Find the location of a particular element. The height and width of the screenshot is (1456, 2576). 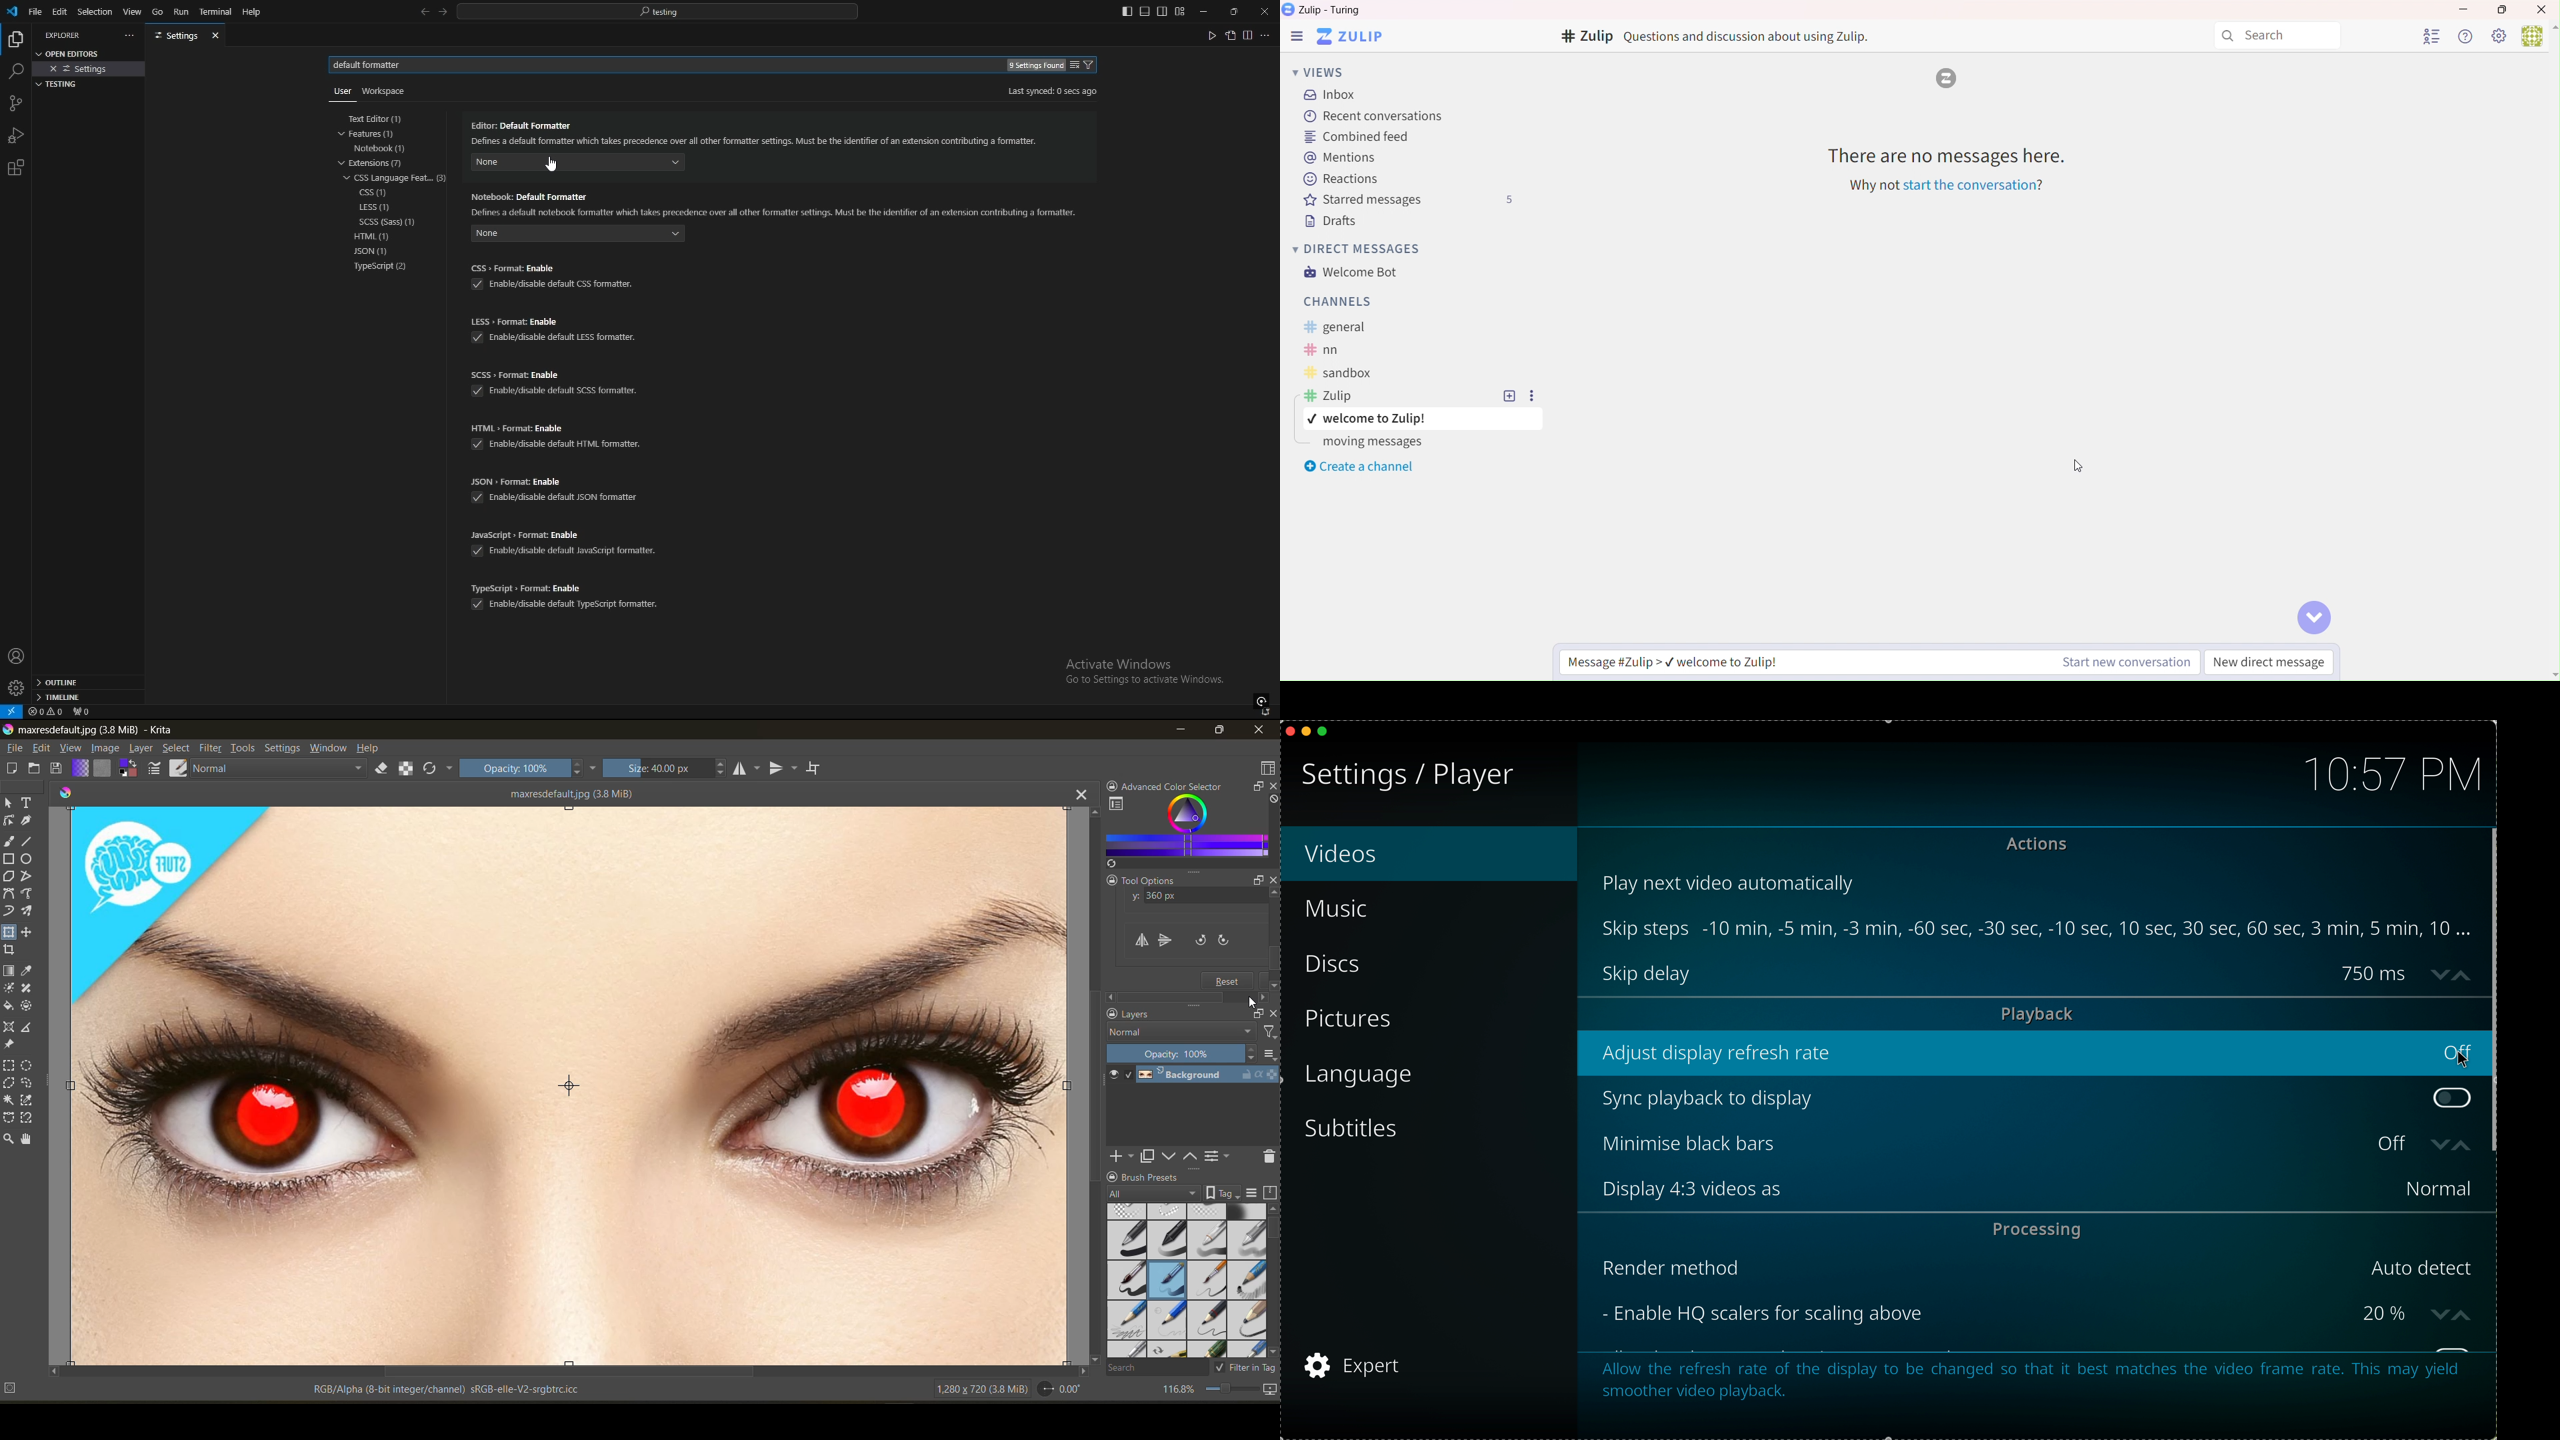

Settings is located at coordinates (2499, 38).